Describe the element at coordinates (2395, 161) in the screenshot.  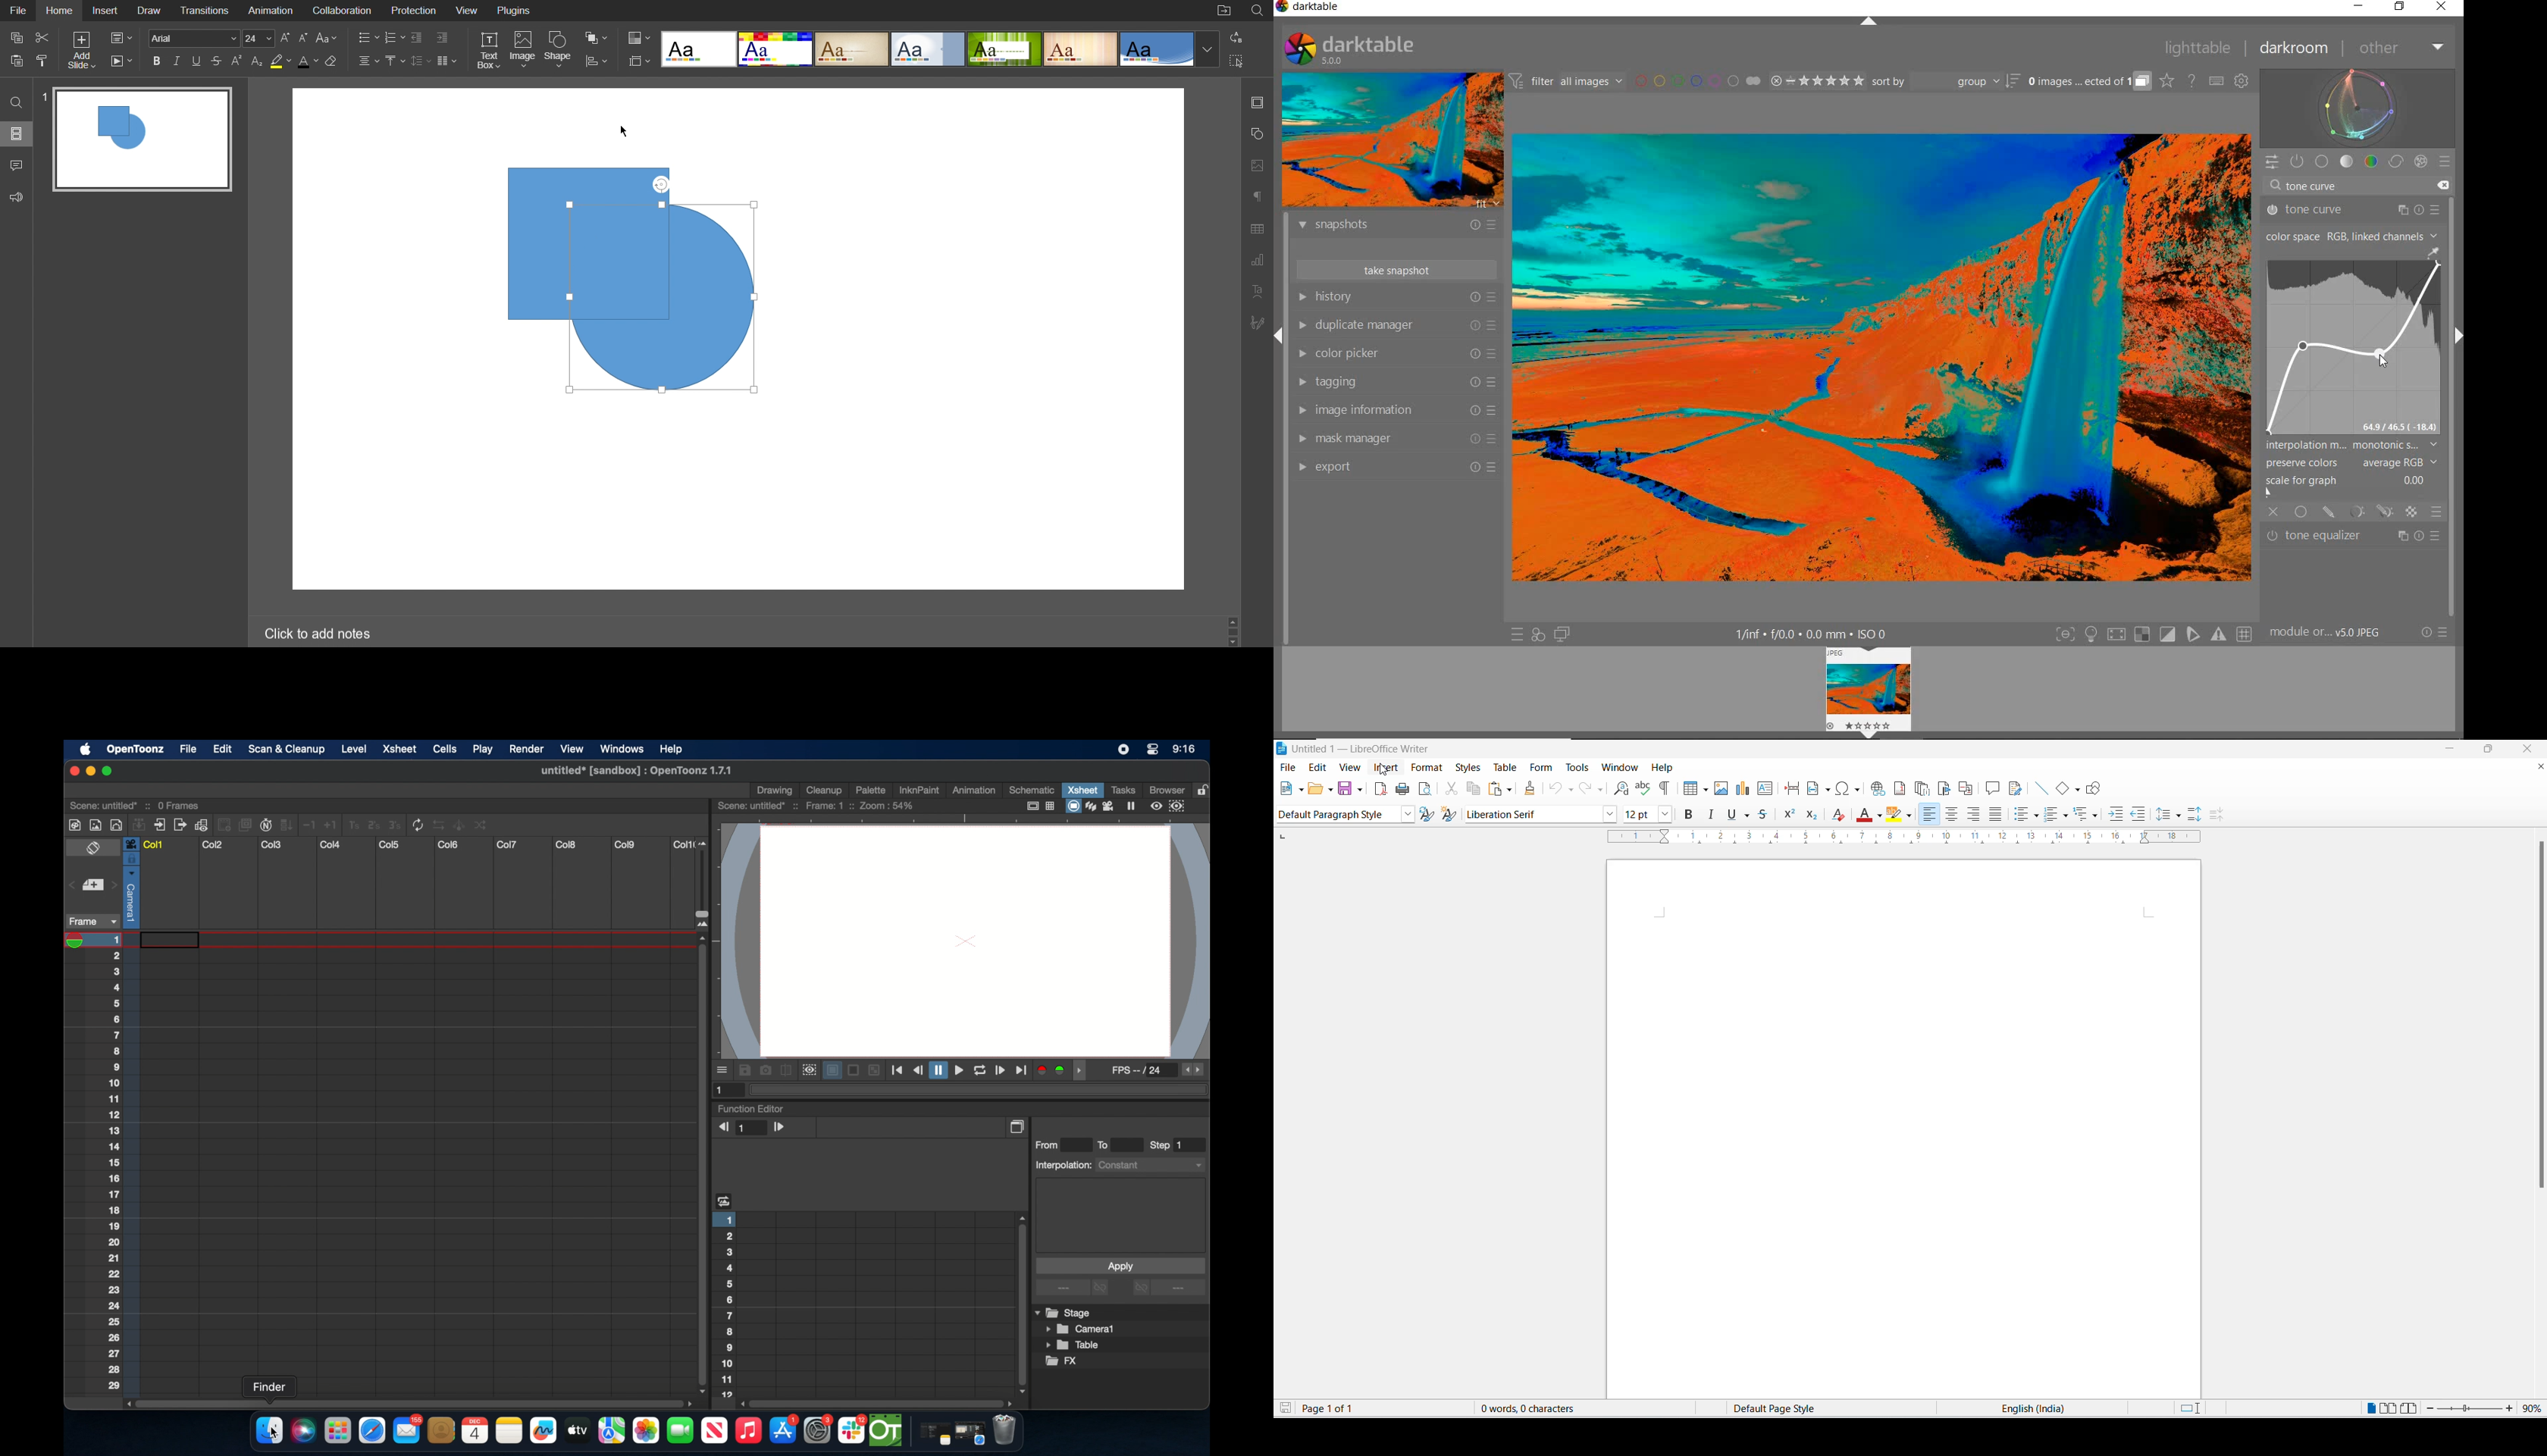
I see `correct` at that location.